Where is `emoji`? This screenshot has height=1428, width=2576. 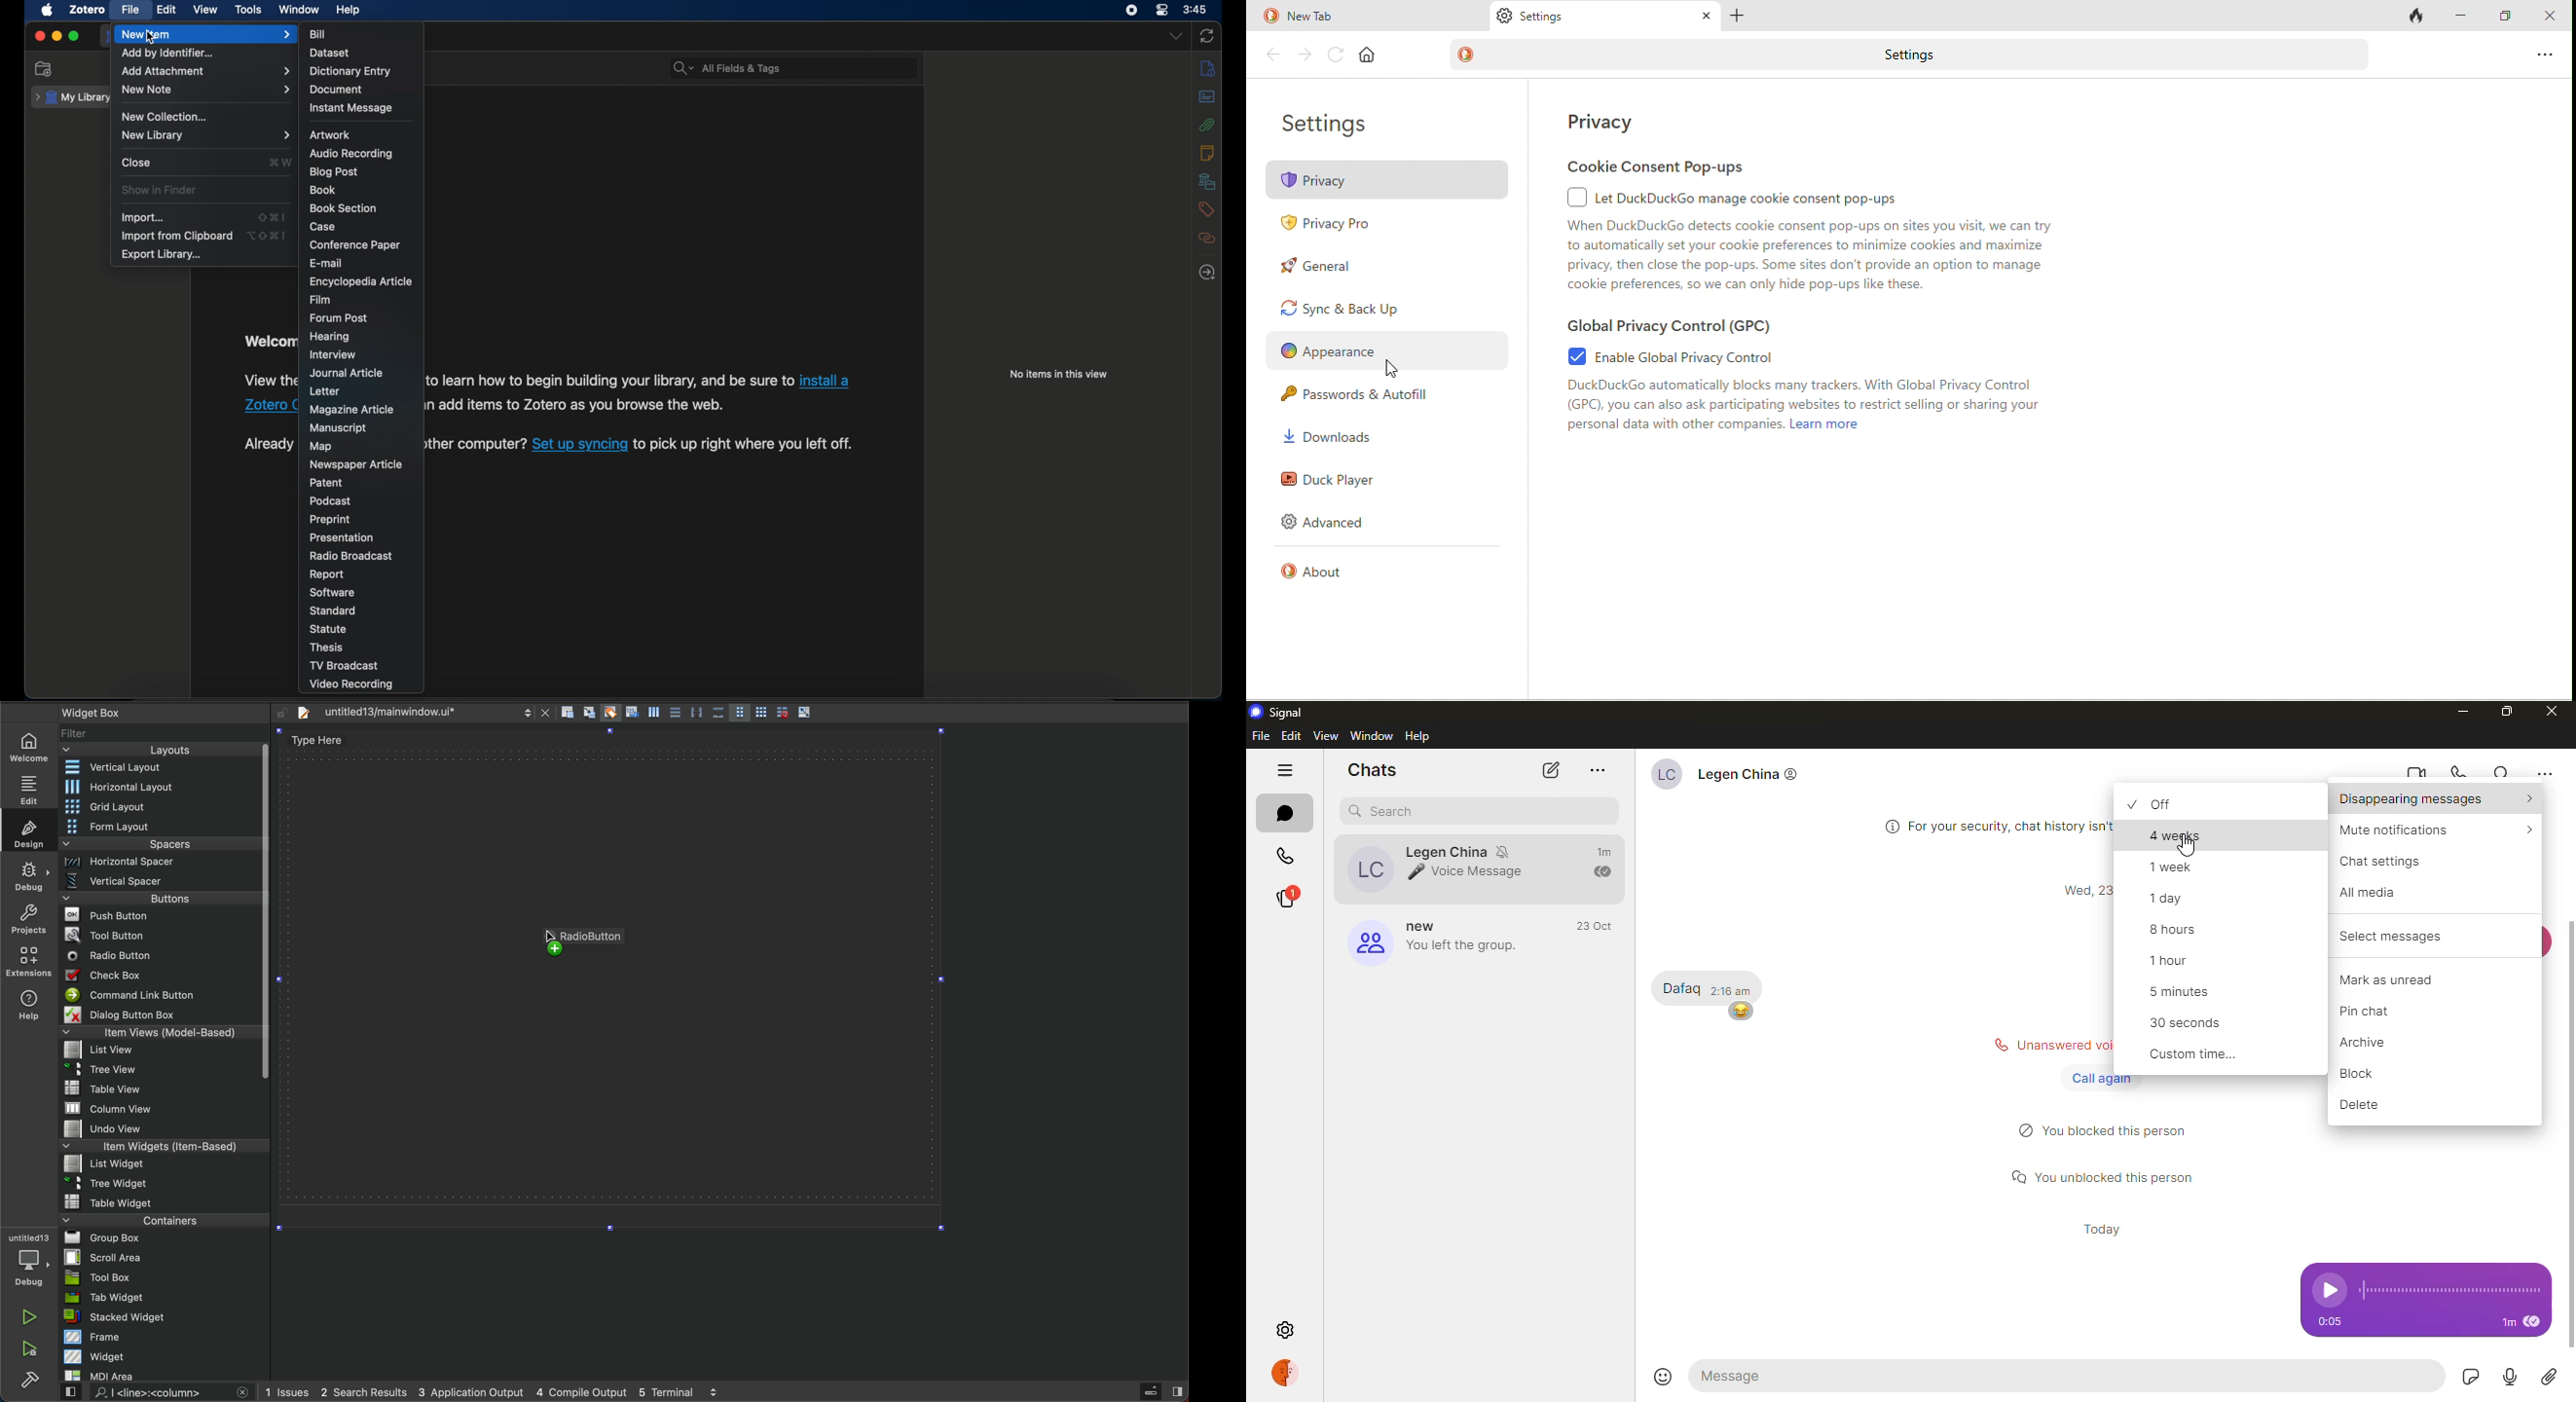 emoji is located at coordinates (1662, 1373).